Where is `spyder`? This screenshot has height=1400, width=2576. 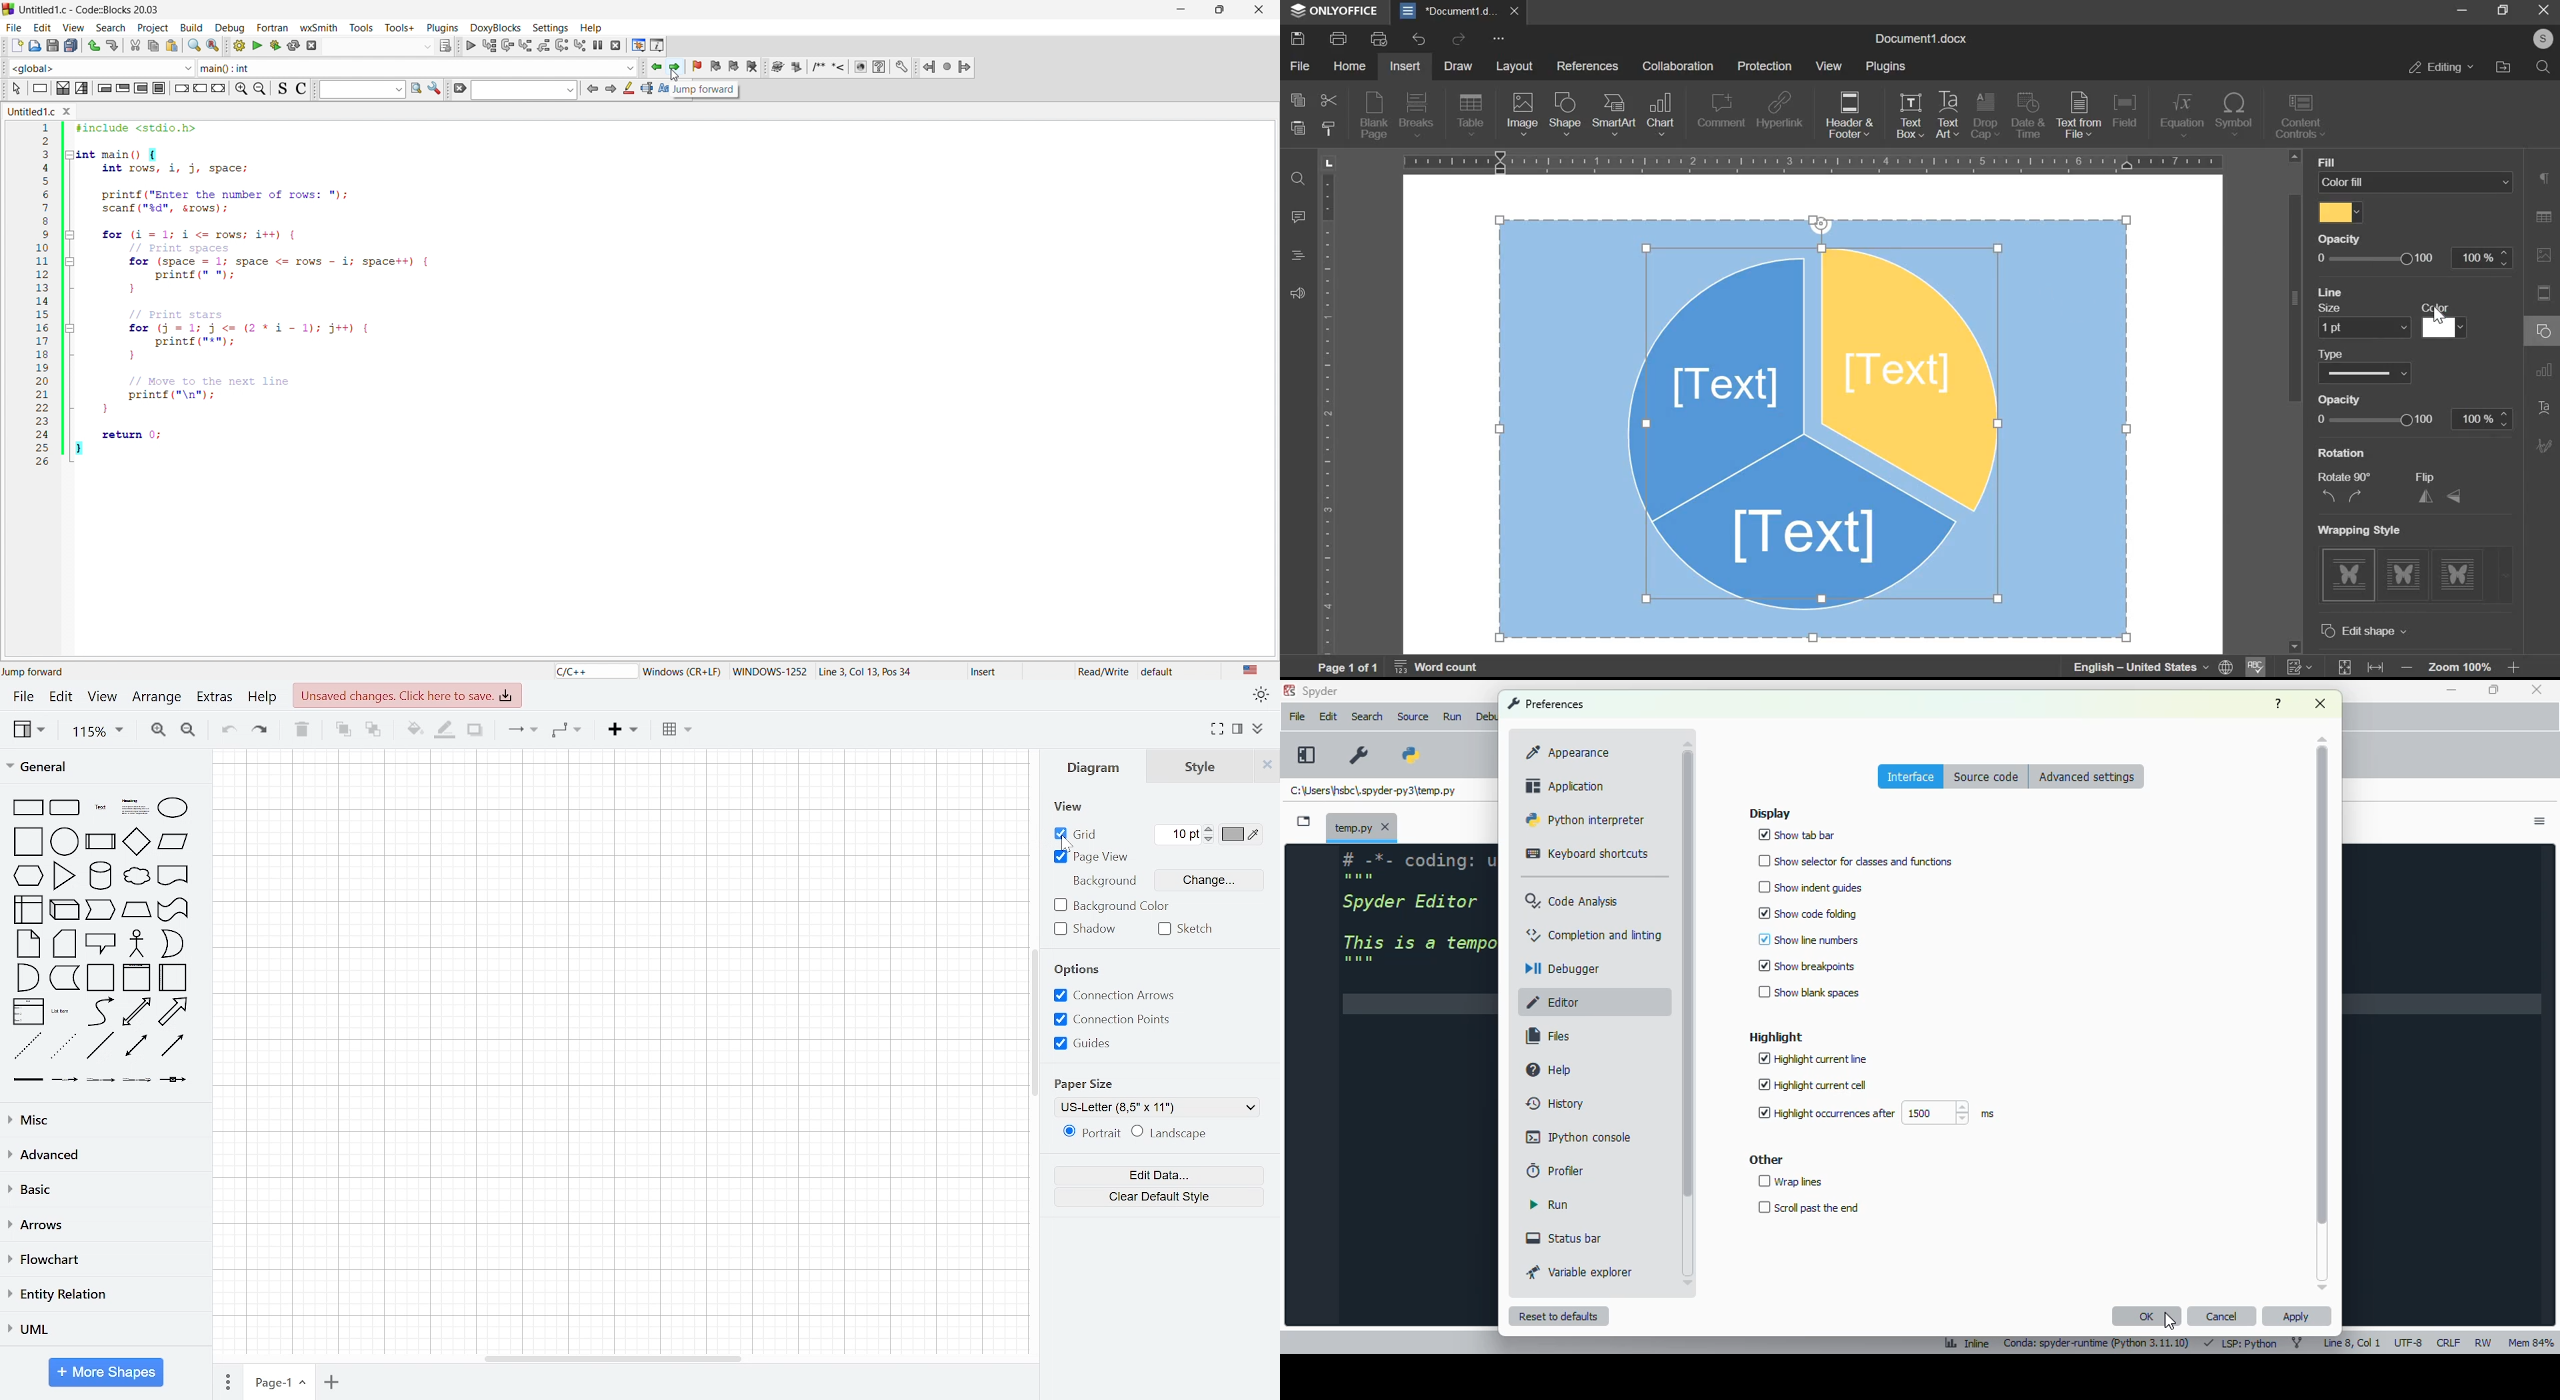 spyder is located at coordinates (1321, 691).